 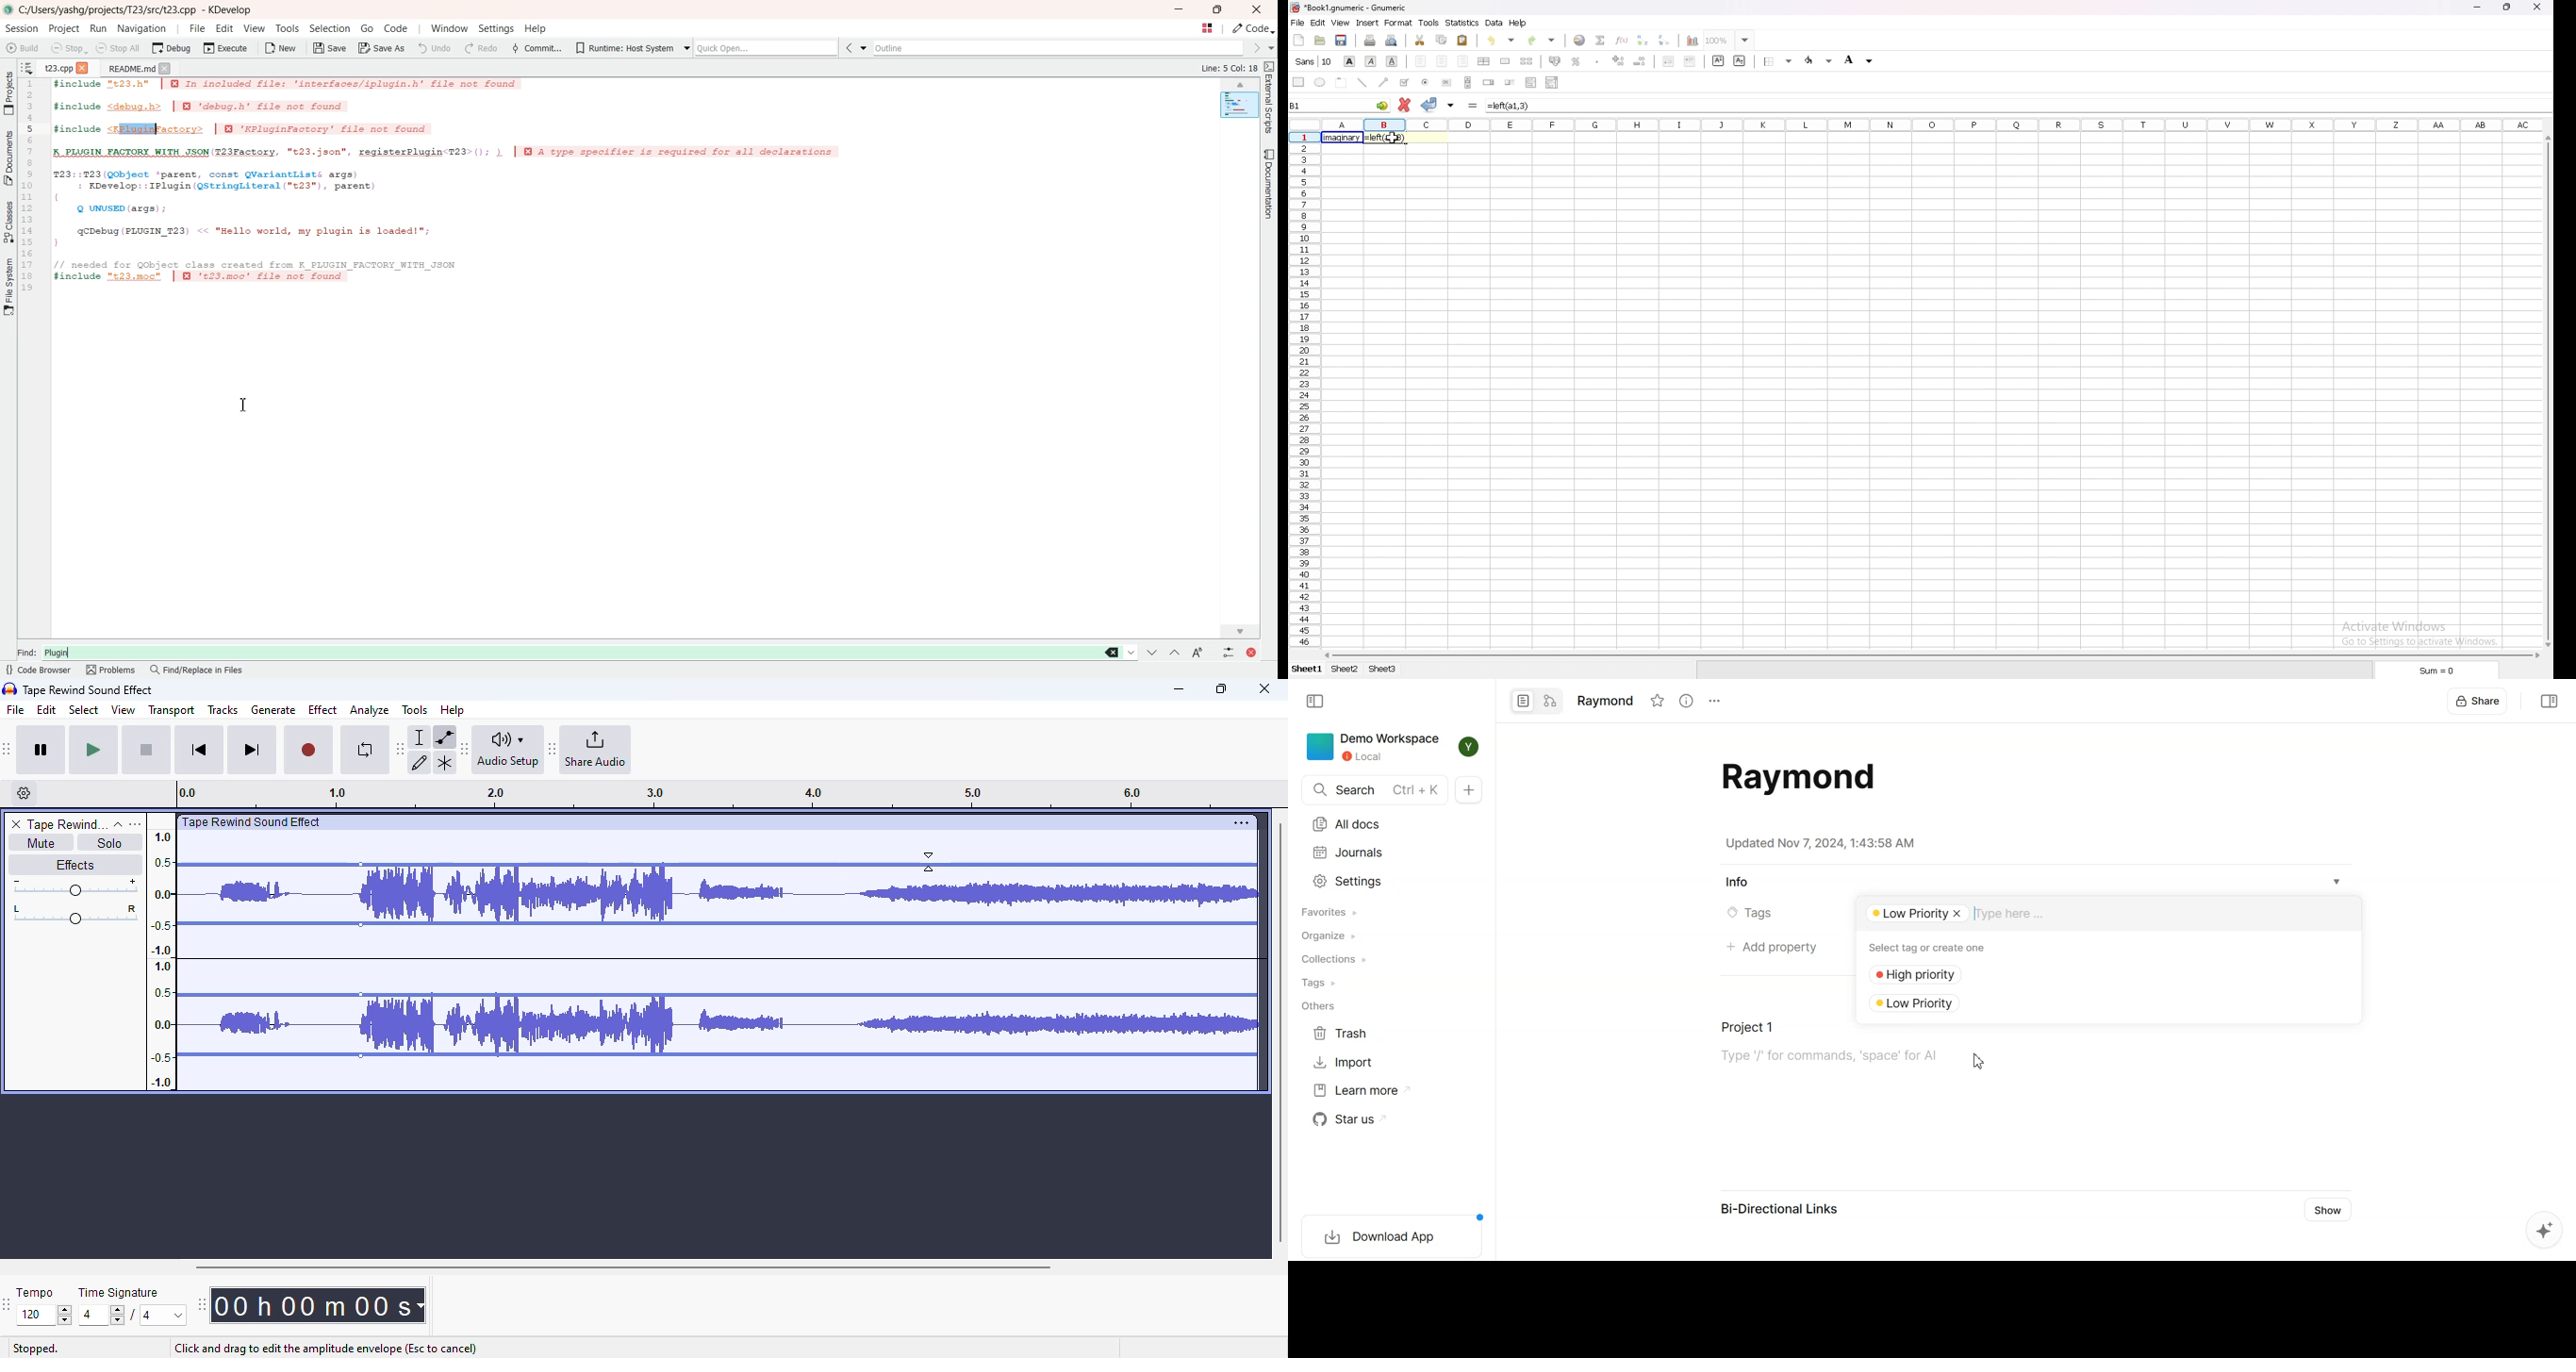 What do you see at coordinates (1668, 61) in the screenshot?
I see `decrease indent` at bounding box center [1668, 61].